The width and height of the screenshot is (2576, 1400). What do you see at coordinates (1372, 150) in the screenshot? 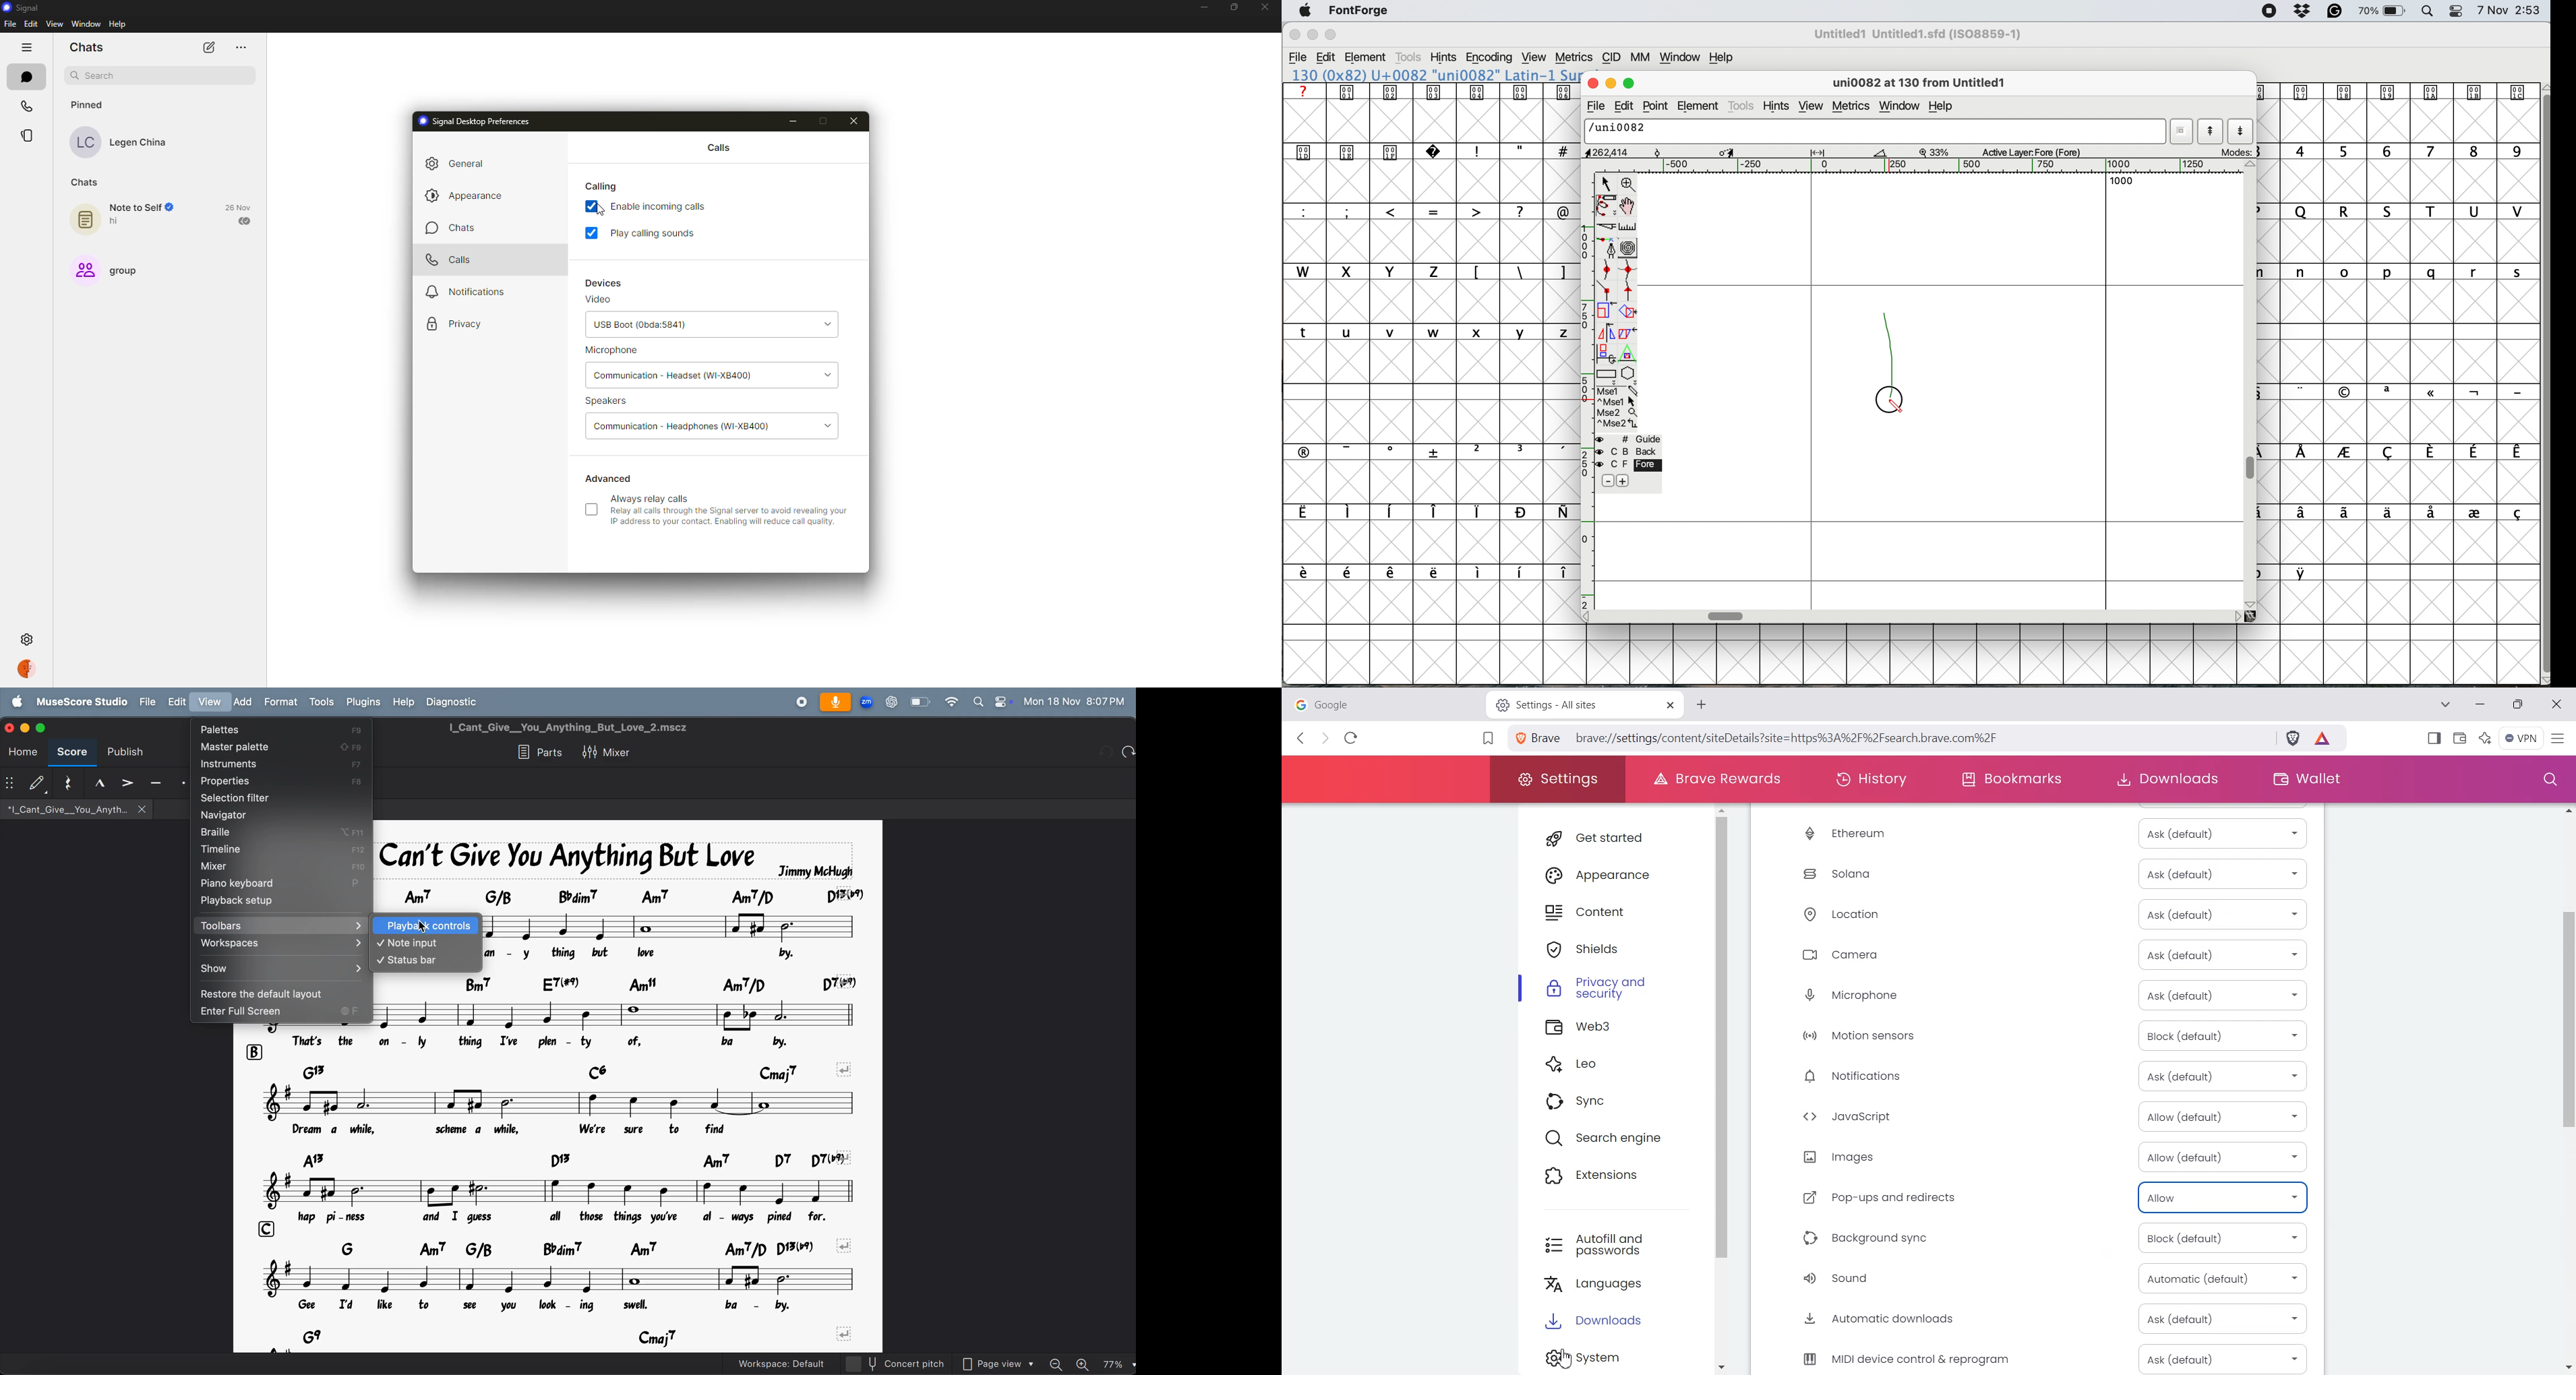
I see `special icons` at bounding box center [1372, 150].